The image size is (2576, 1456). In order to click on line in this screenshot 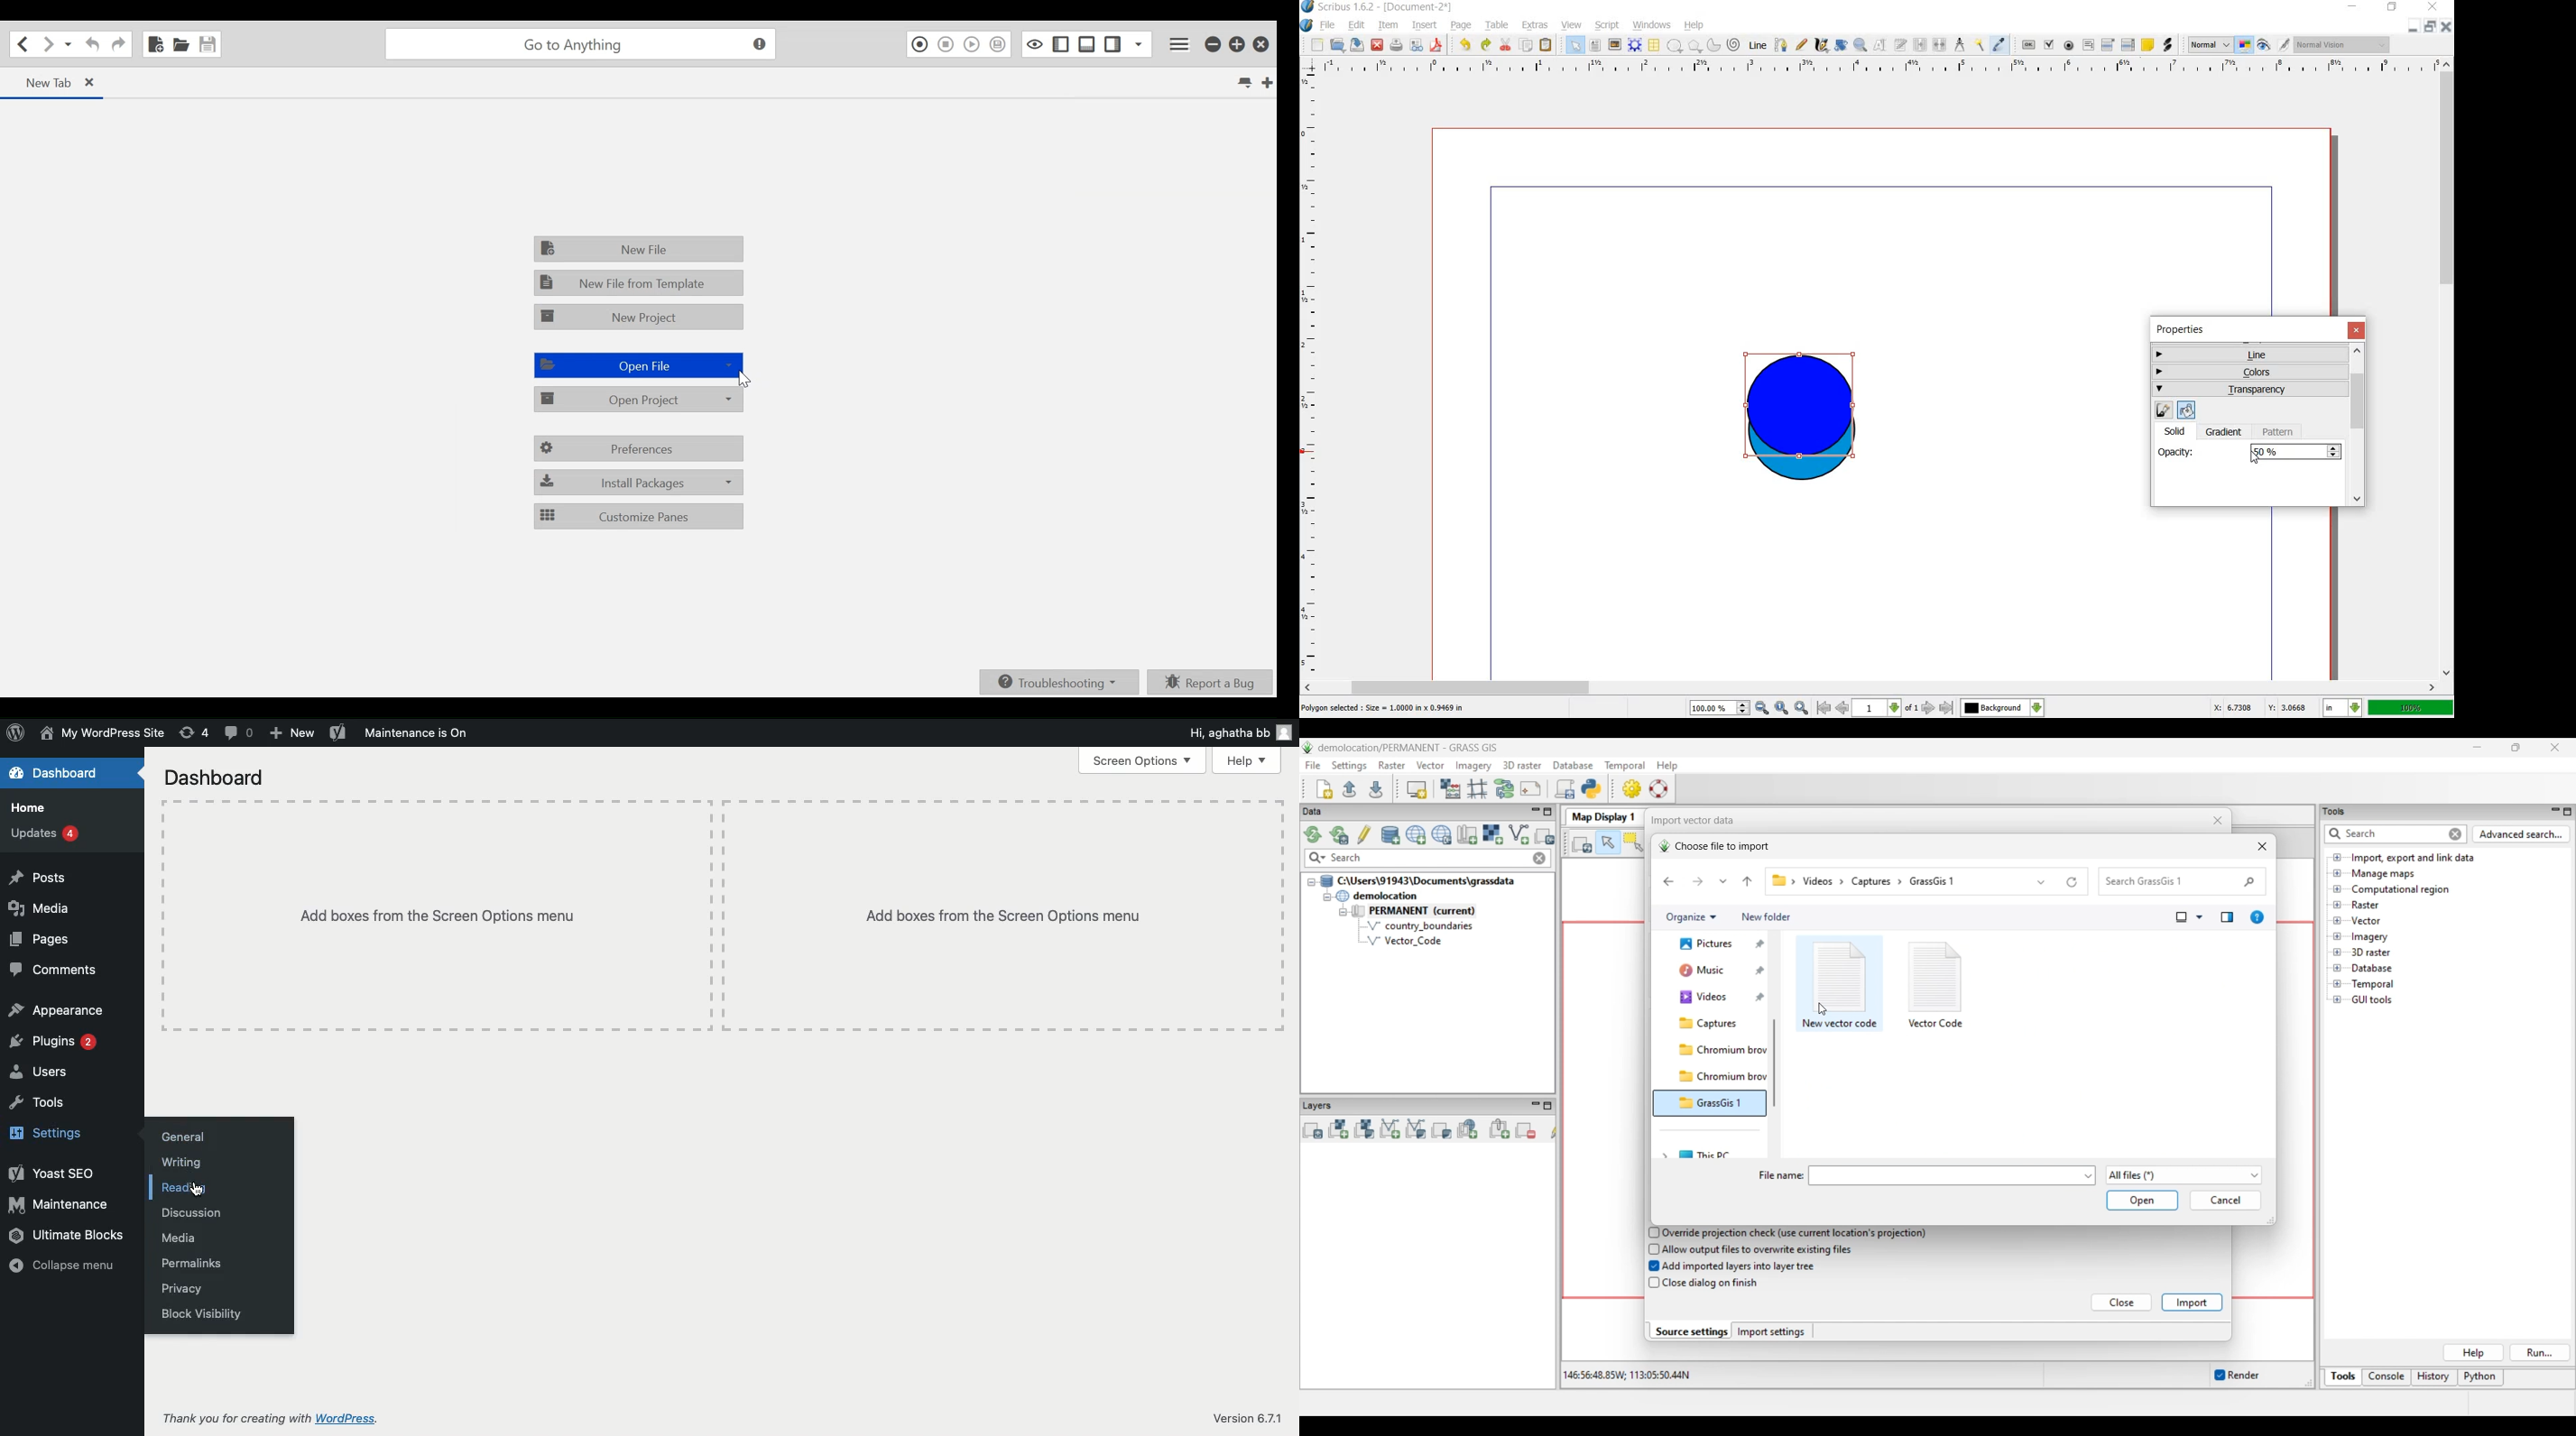, I will do `click(1757, 46)`.